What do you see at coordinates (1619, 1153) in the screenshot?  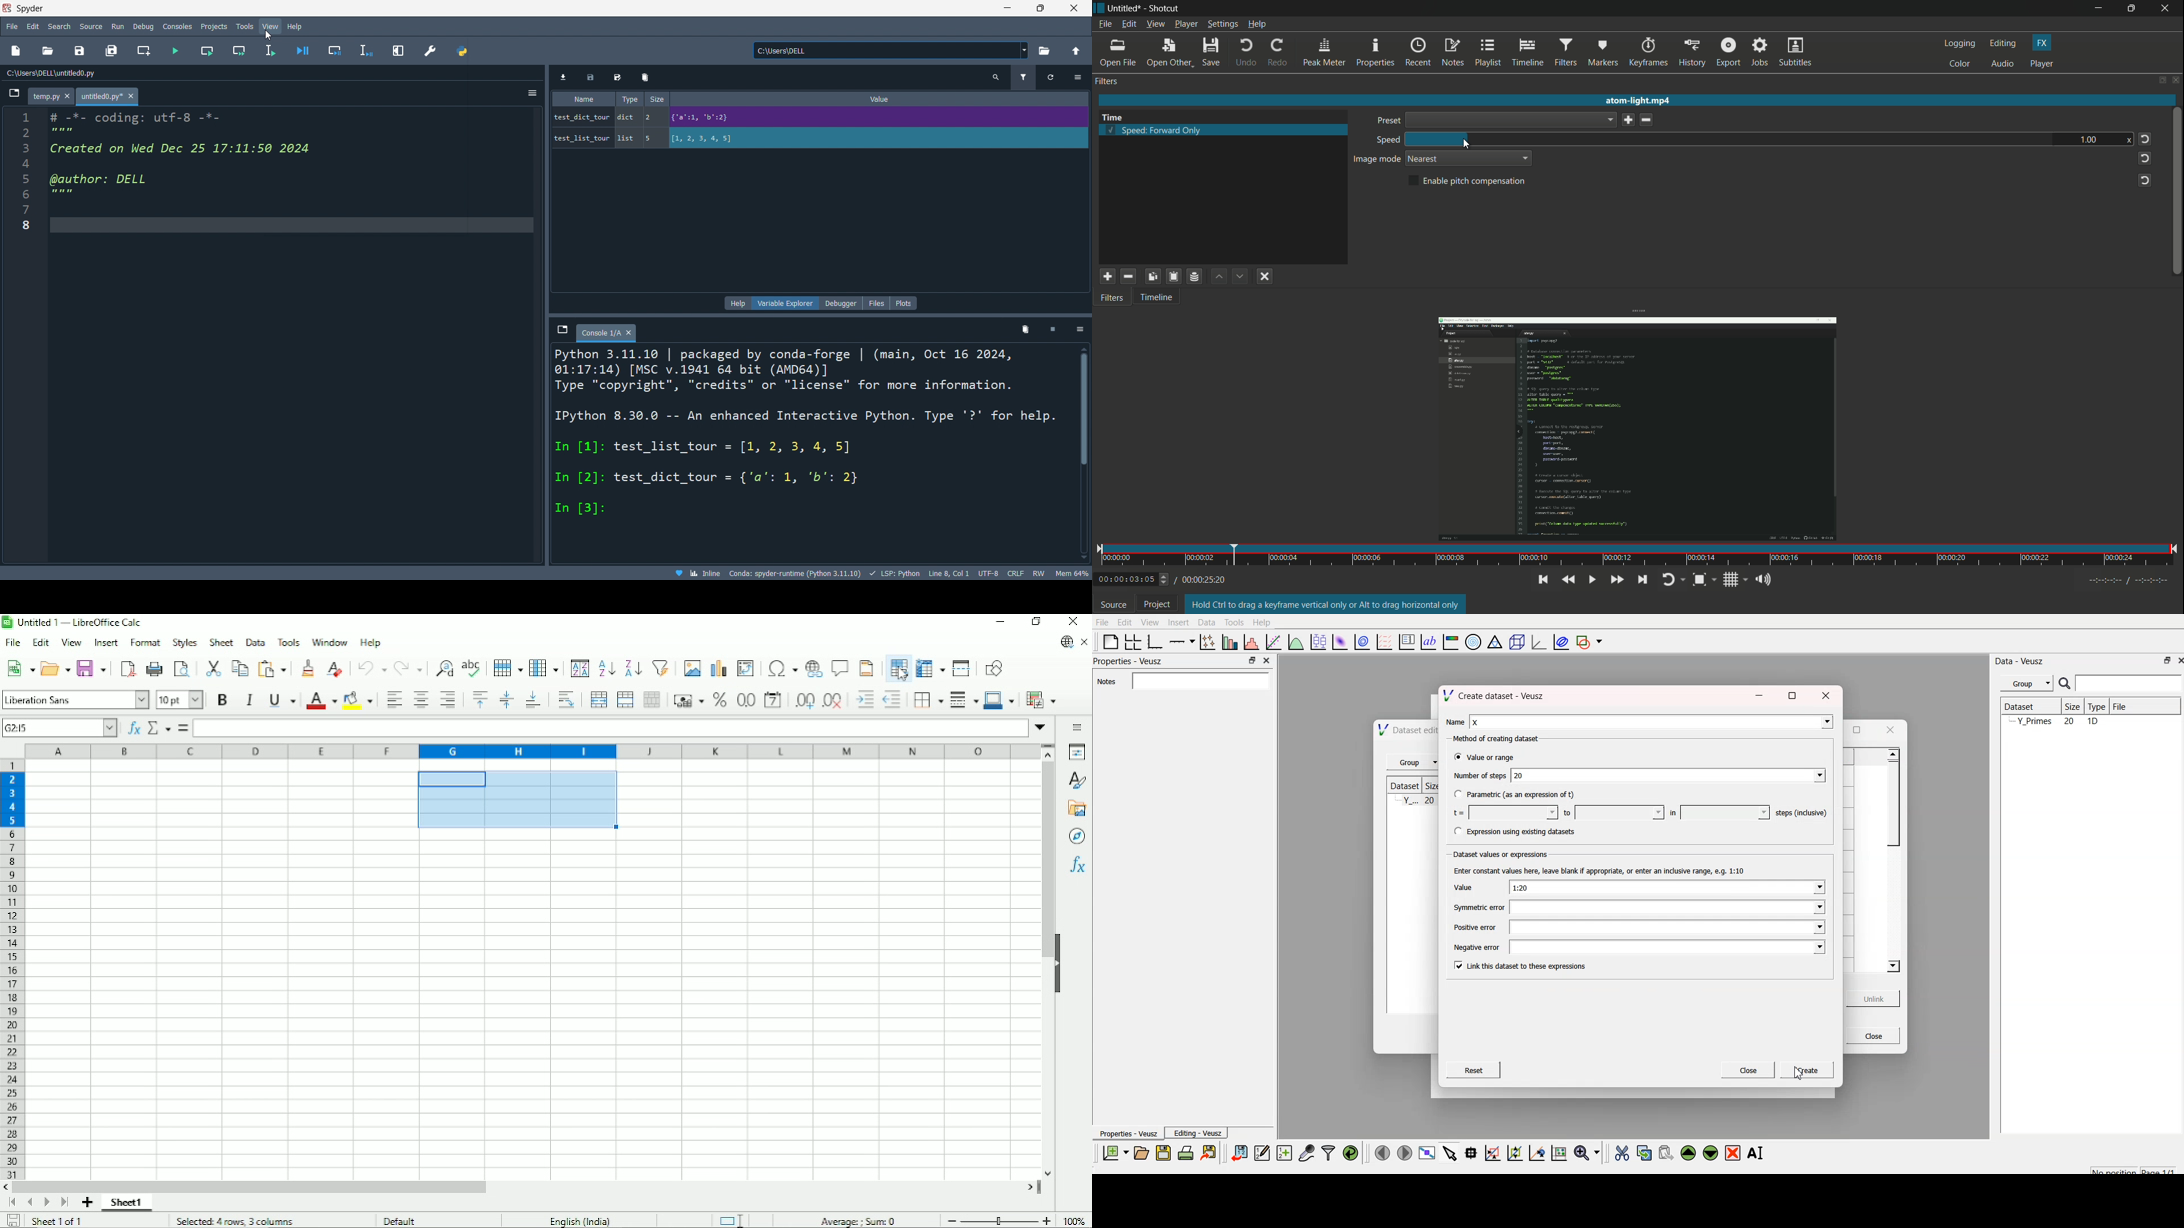 I see `cut the widget` at bounding box center [1619, 1153].